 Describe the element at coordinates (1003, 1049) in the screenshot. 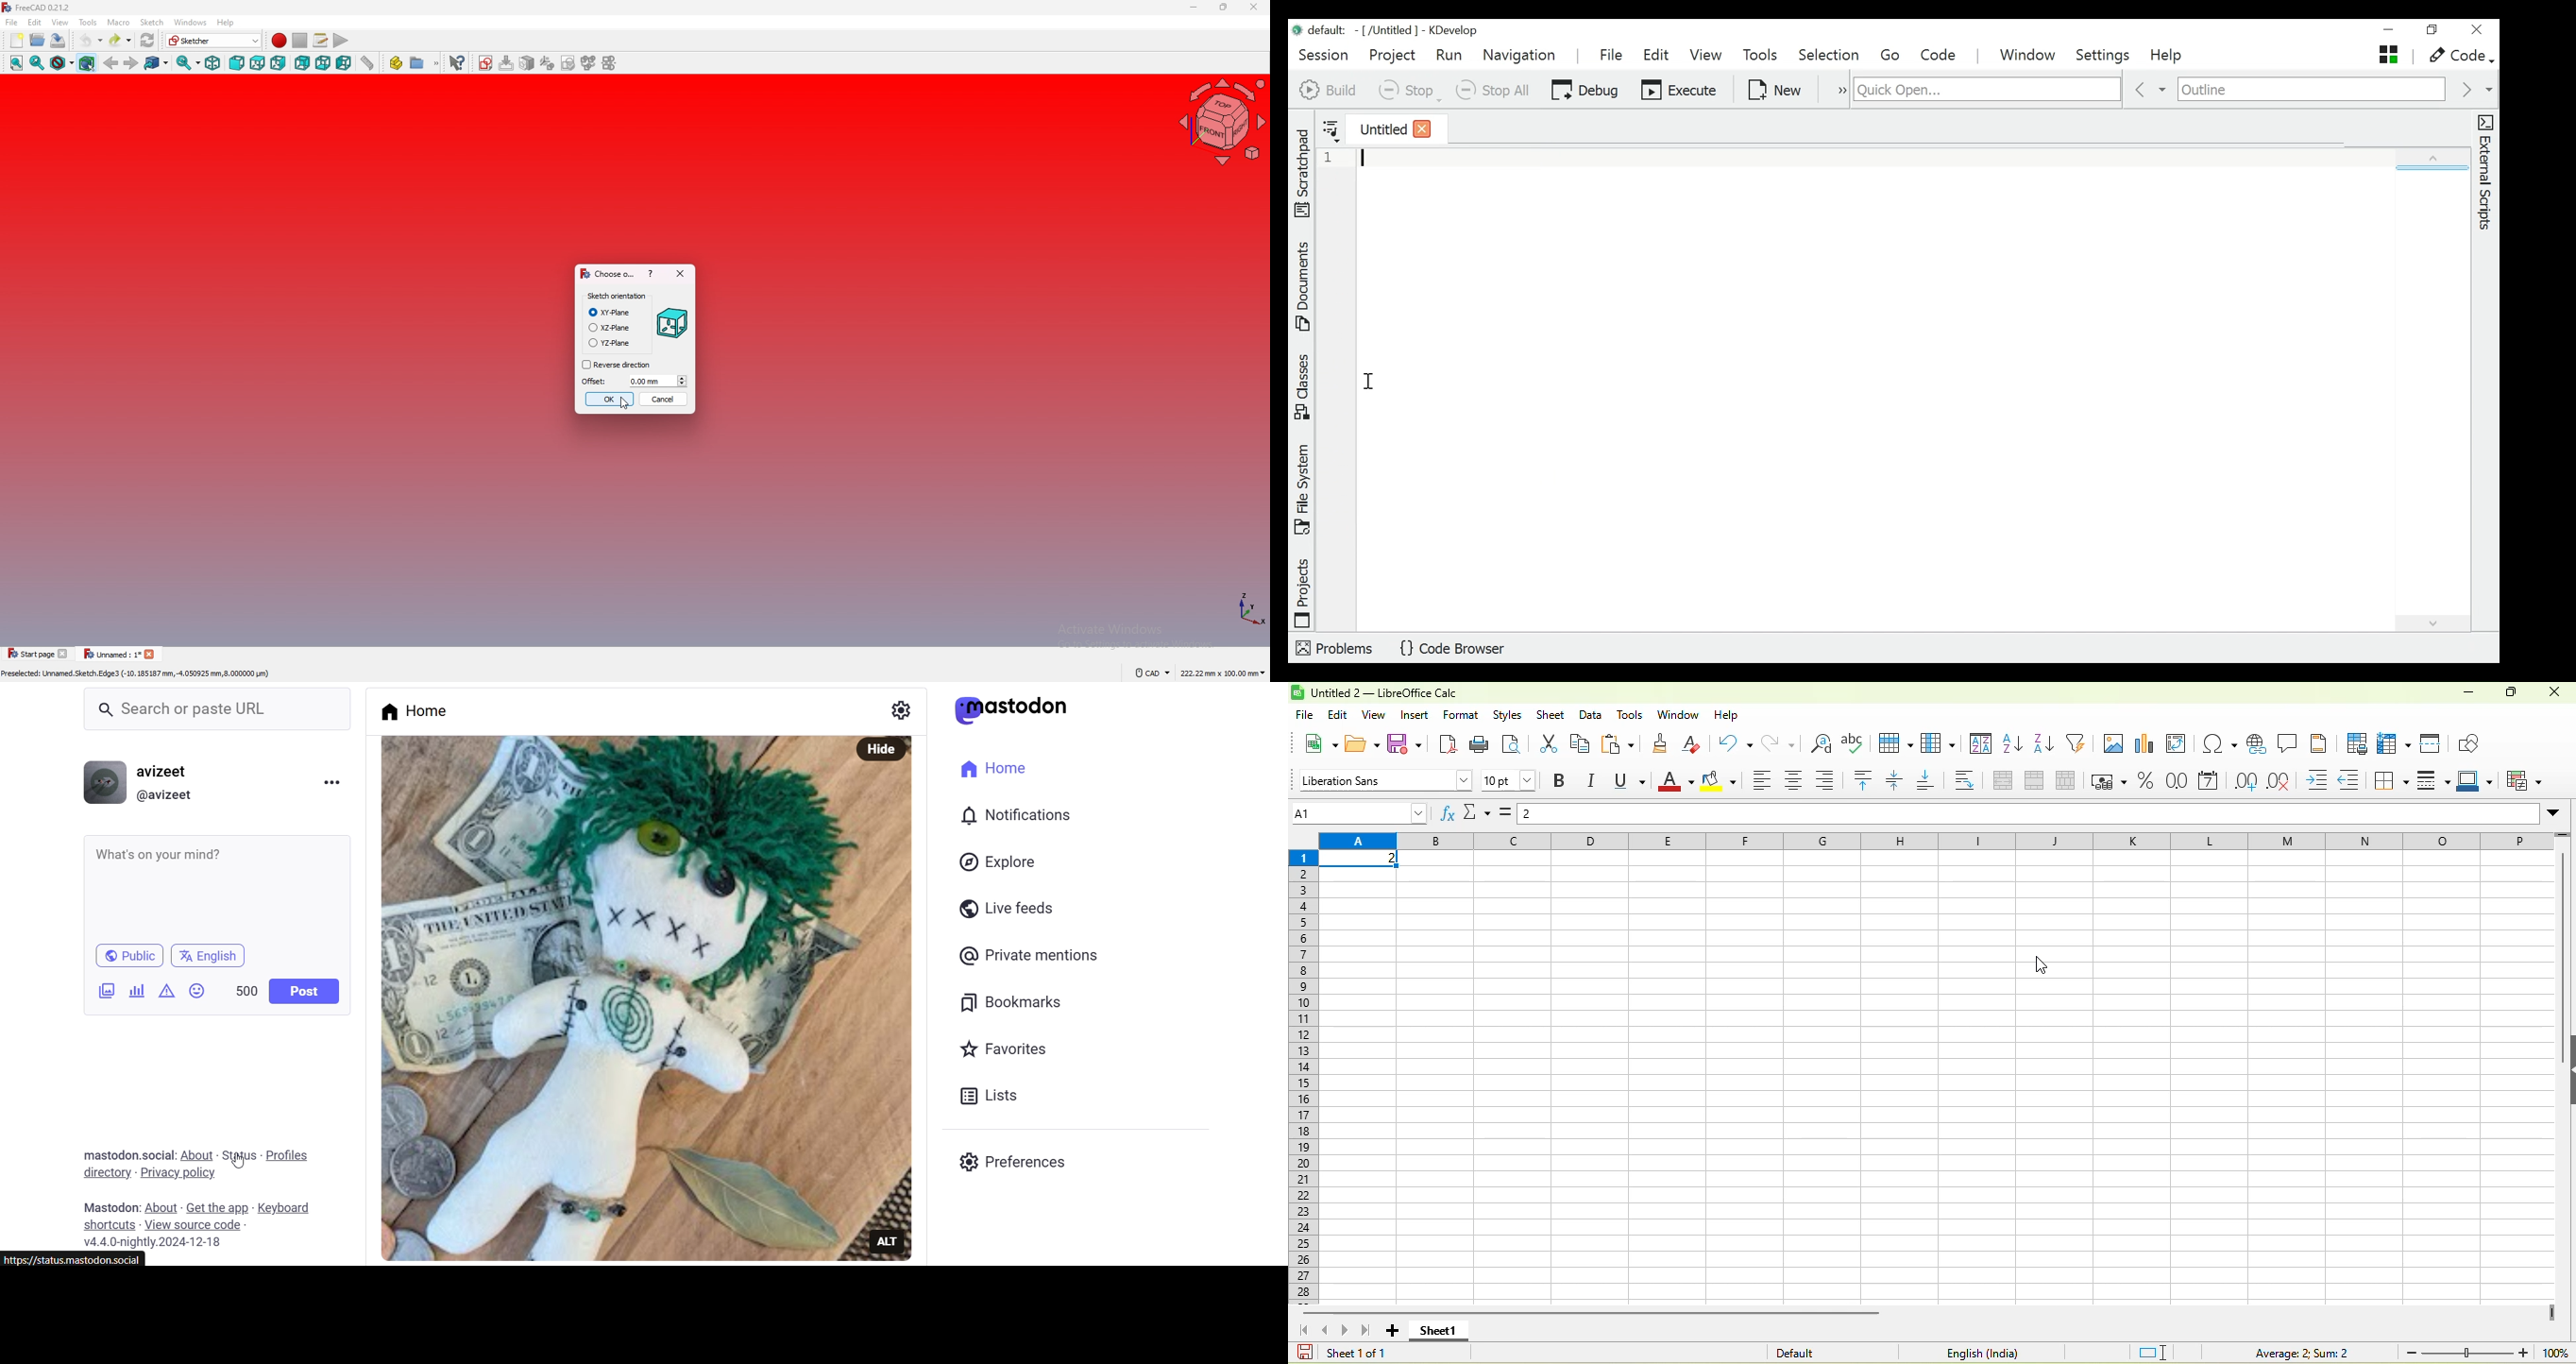

I see `favorites` at that location.